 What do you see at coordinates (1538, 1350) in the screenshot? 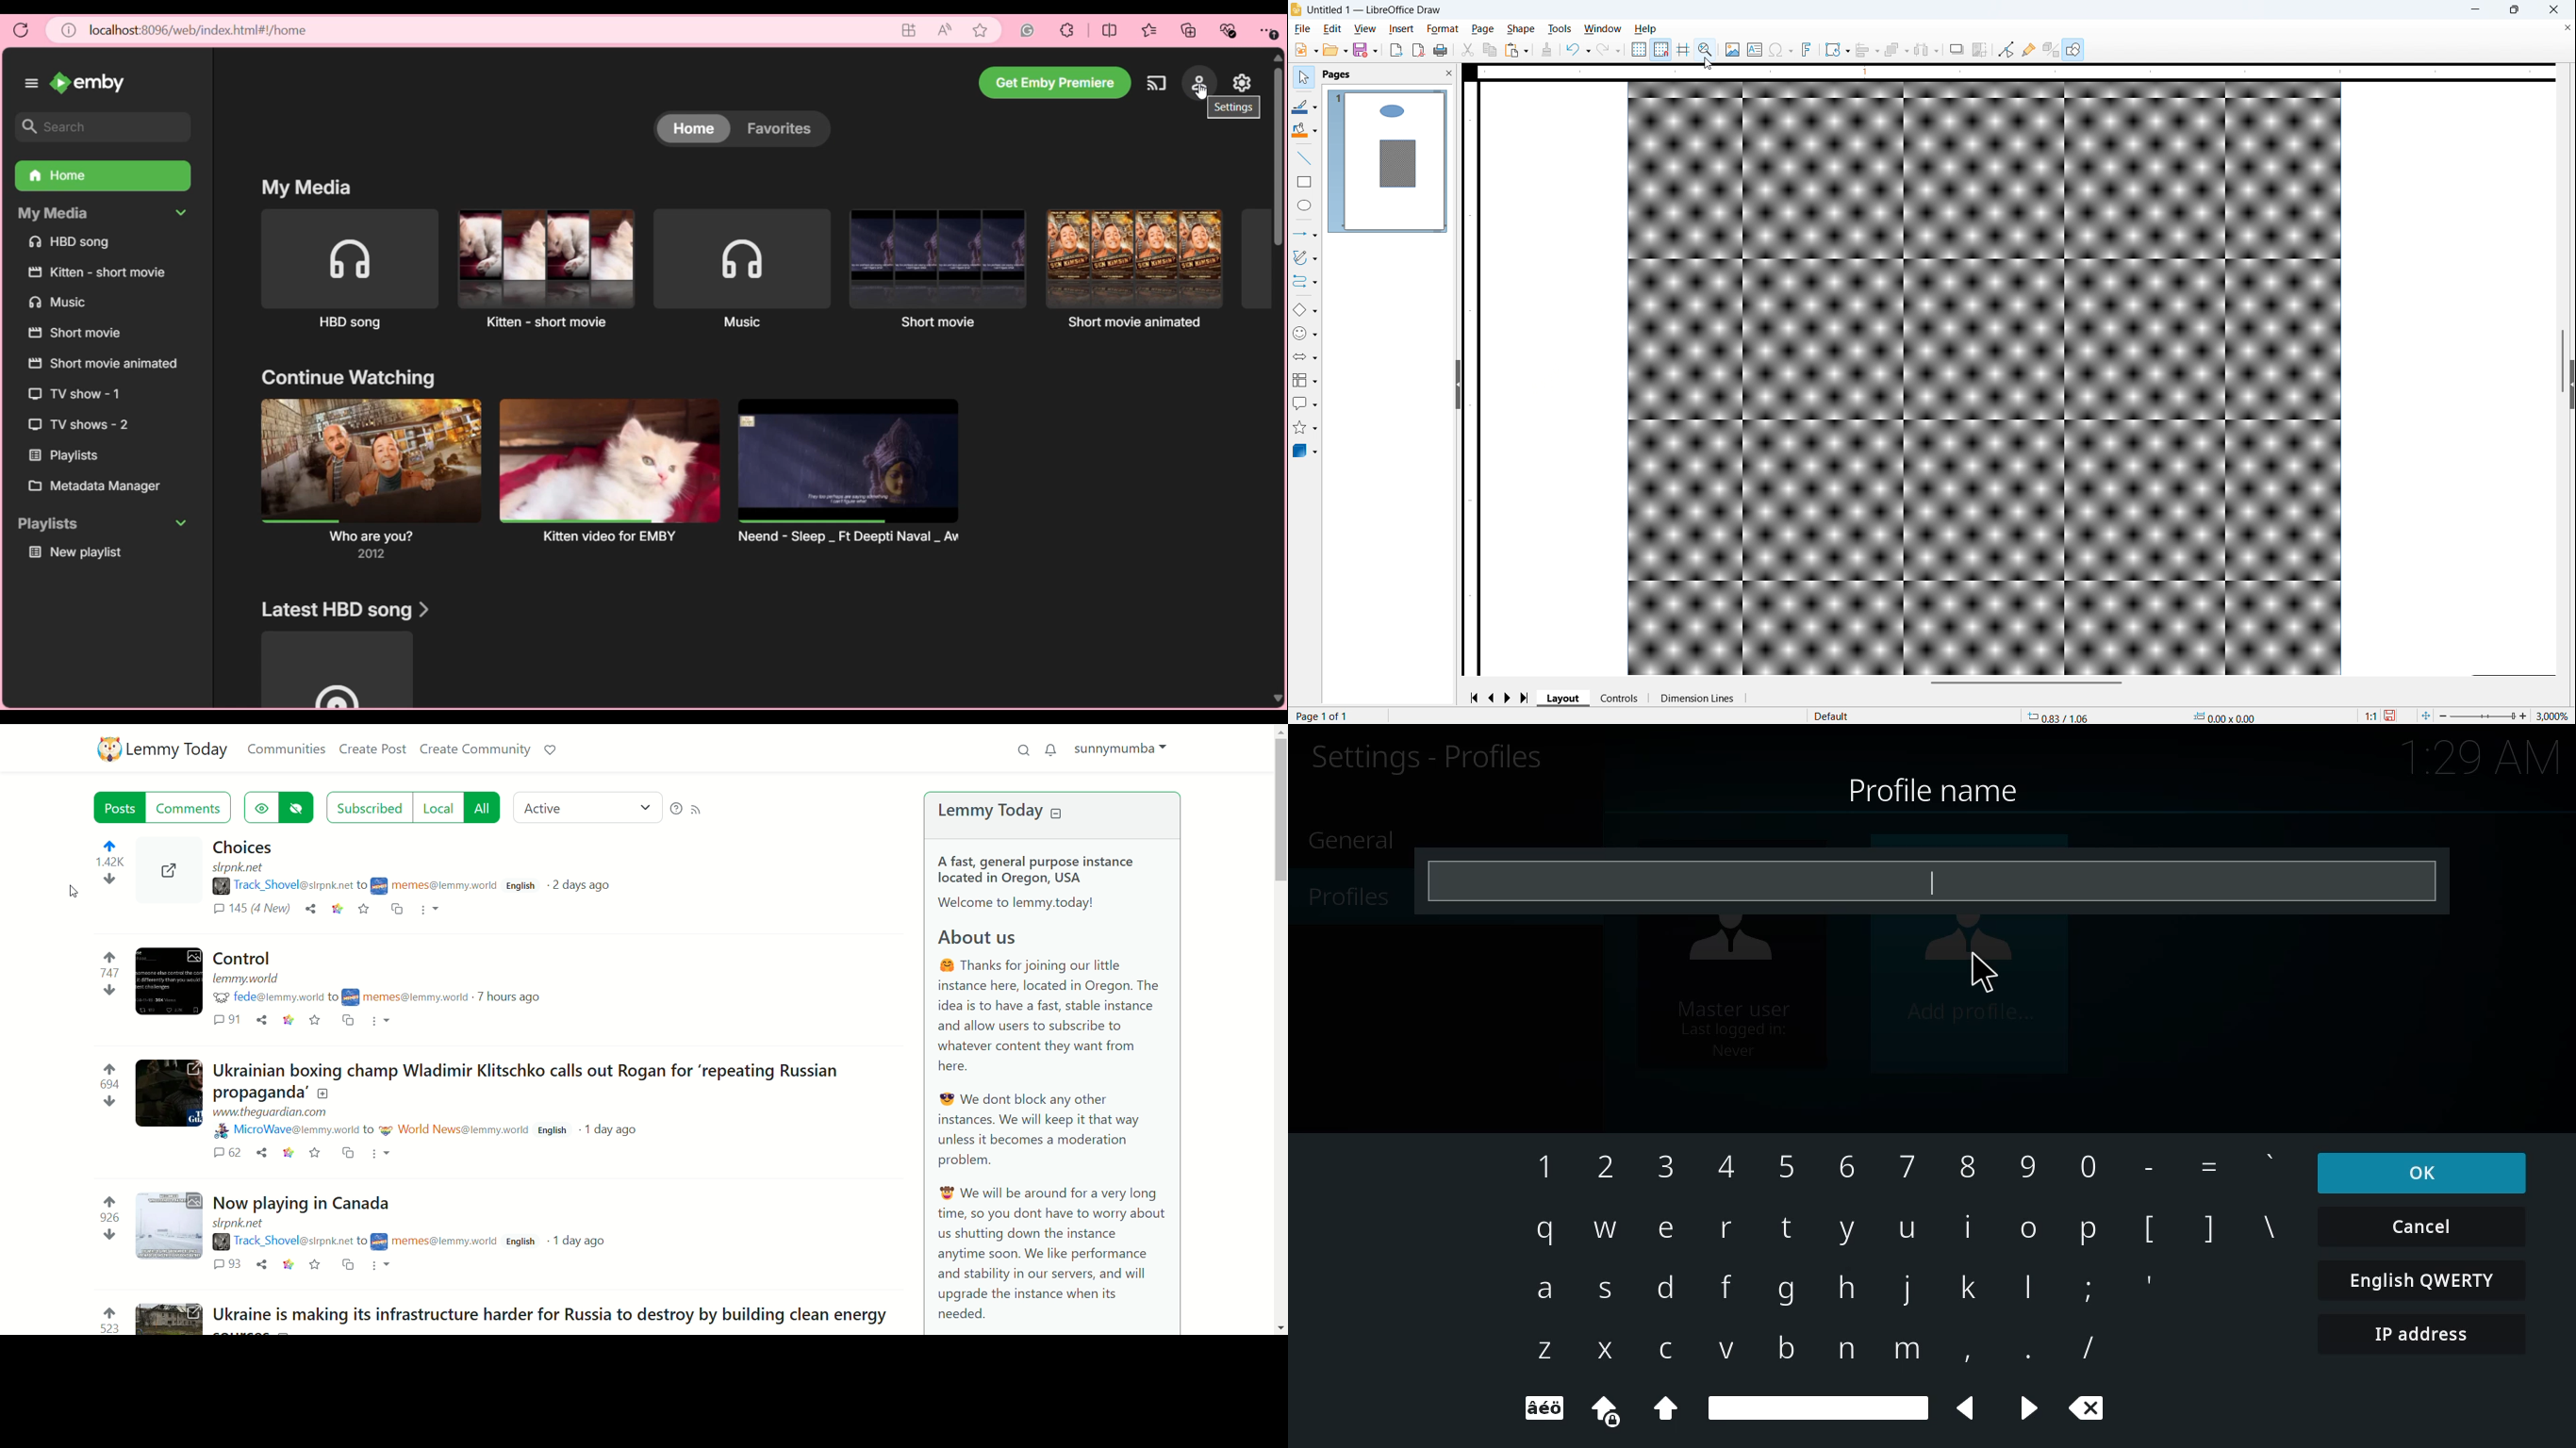
I see `z` at bounding box center [1538, 1350].